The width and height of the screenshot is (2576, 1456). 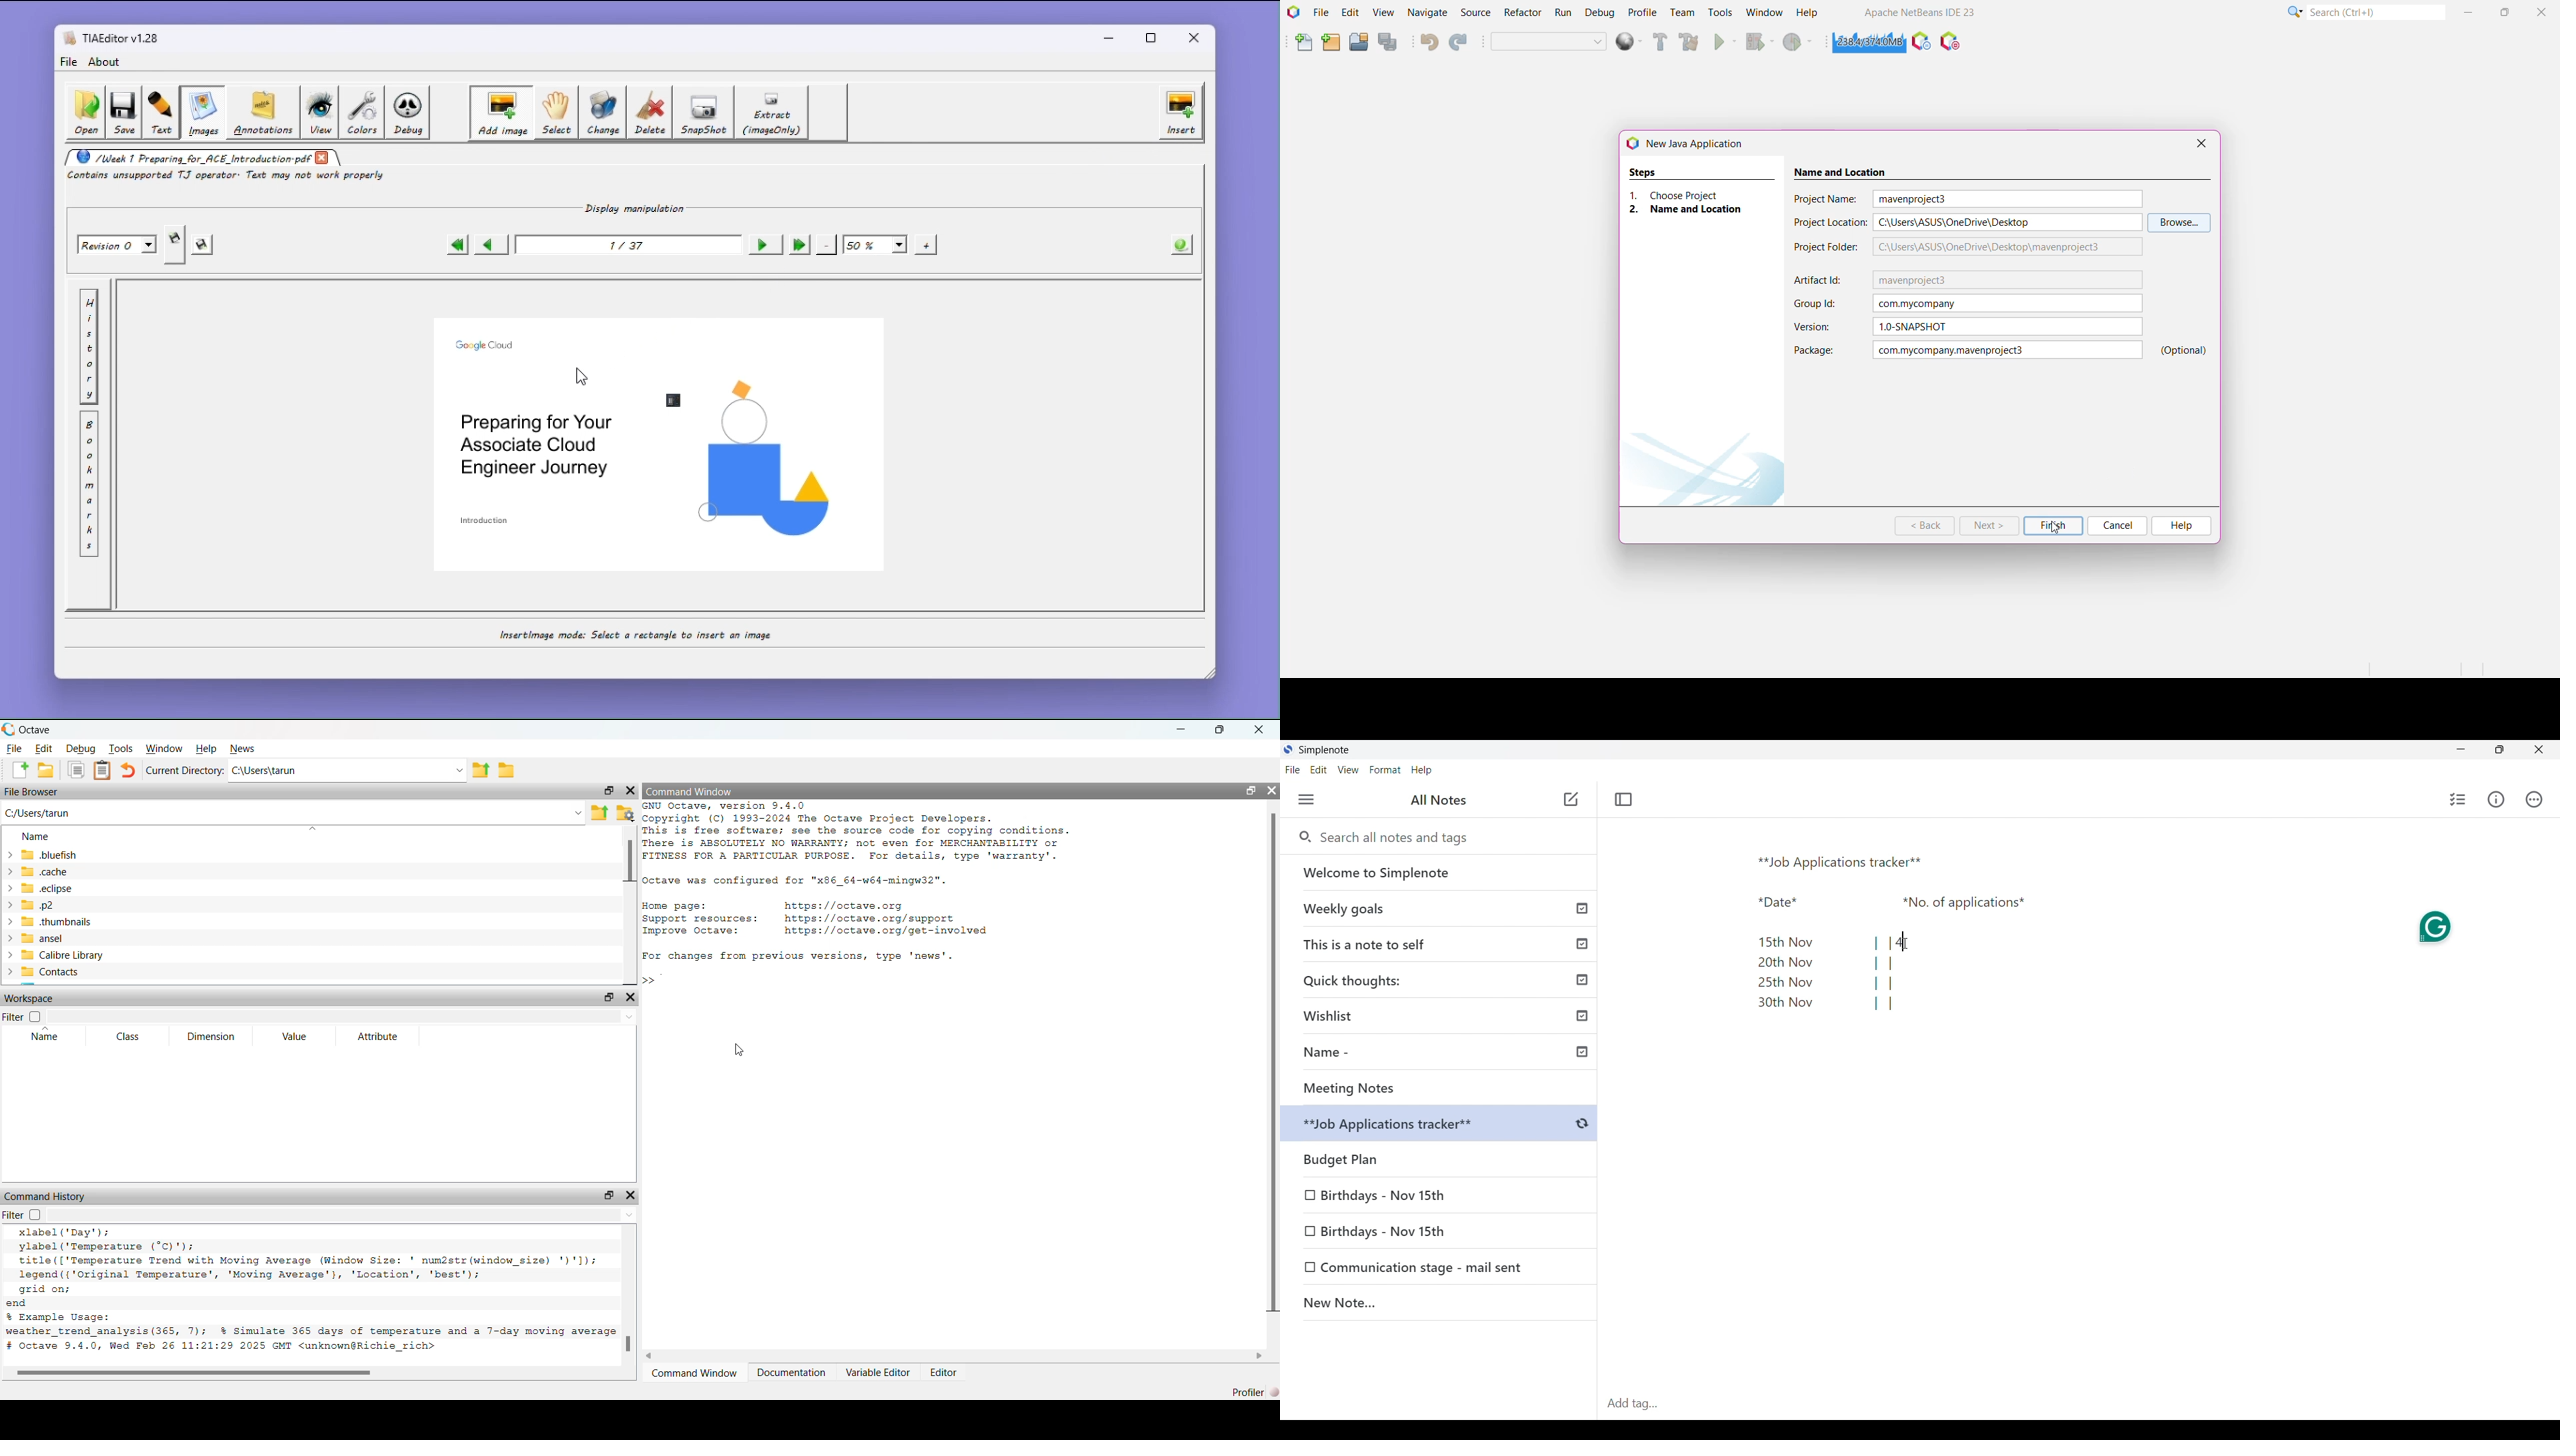 What do you see at coordinates (1408, 1229) in the screenshot?
I see `Birthdays - Nov 15th` at bounding box center [1408, 1229].